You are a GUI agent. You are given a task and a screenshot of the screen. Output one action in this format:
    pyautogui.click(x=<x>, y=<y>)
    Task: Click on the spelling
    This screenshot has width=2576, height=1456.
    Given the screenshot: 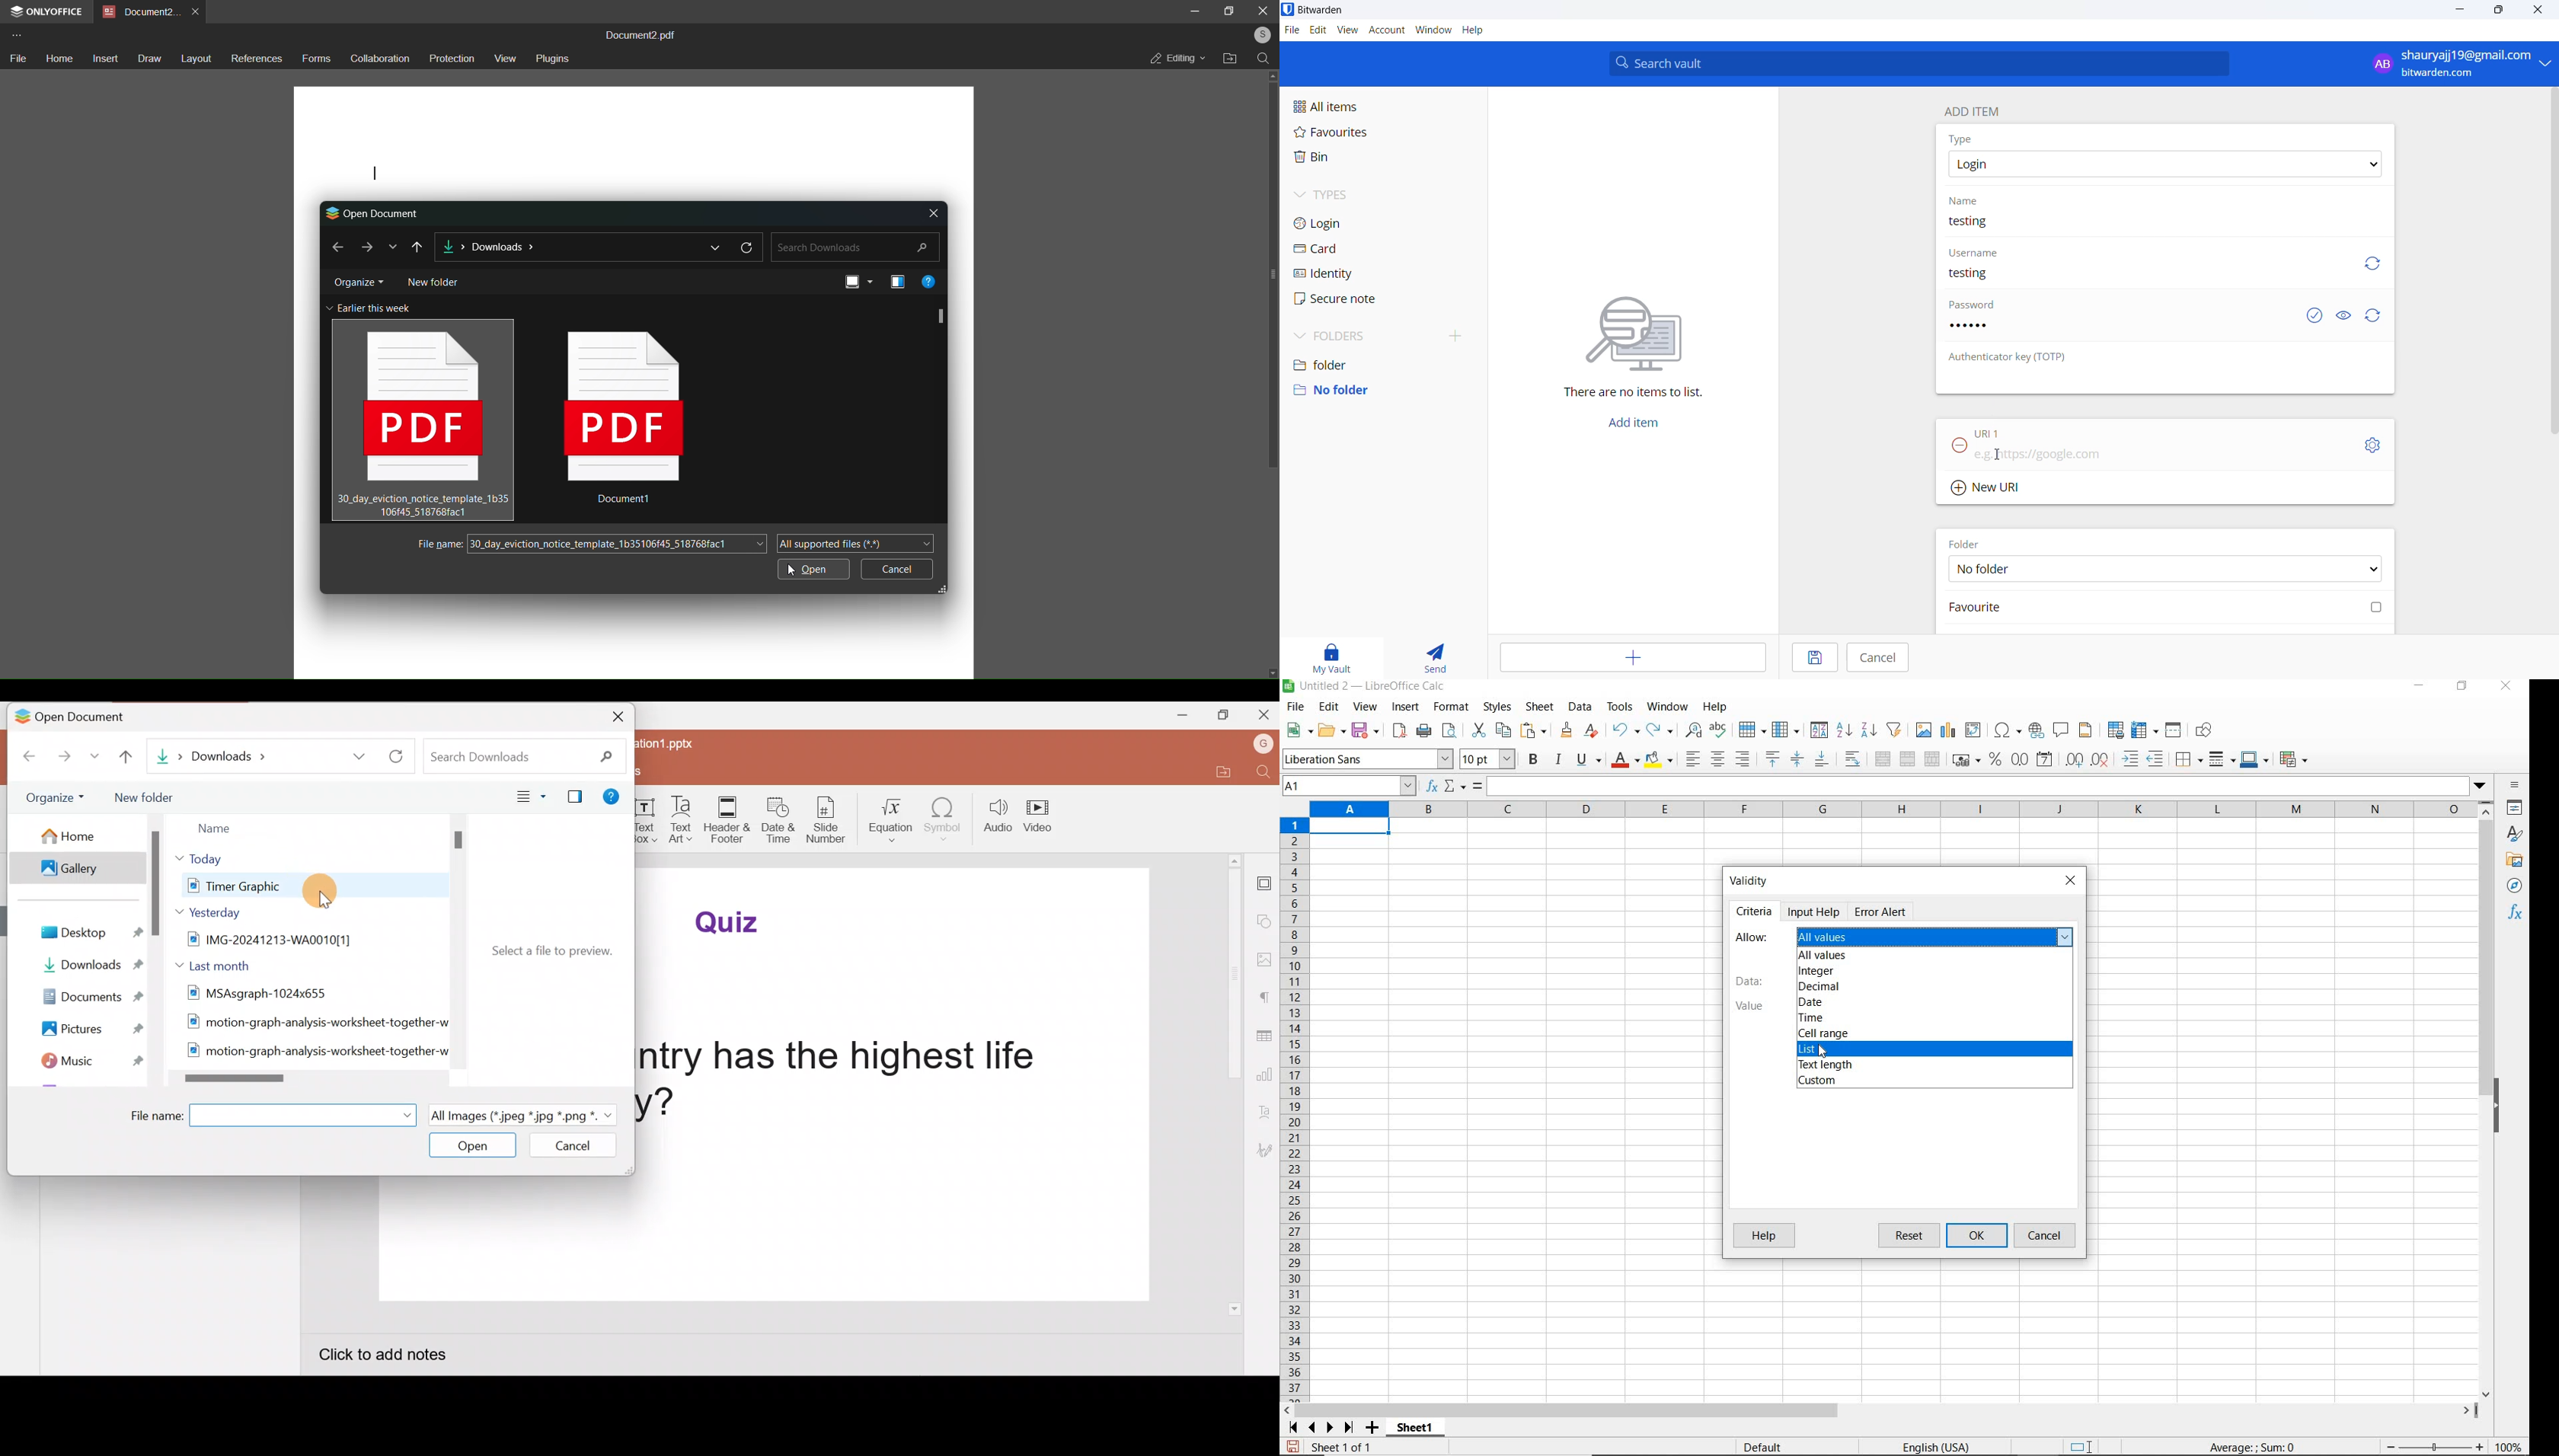 What is the action you would take?
    pyautogui.click(x=1720, y=731)
    